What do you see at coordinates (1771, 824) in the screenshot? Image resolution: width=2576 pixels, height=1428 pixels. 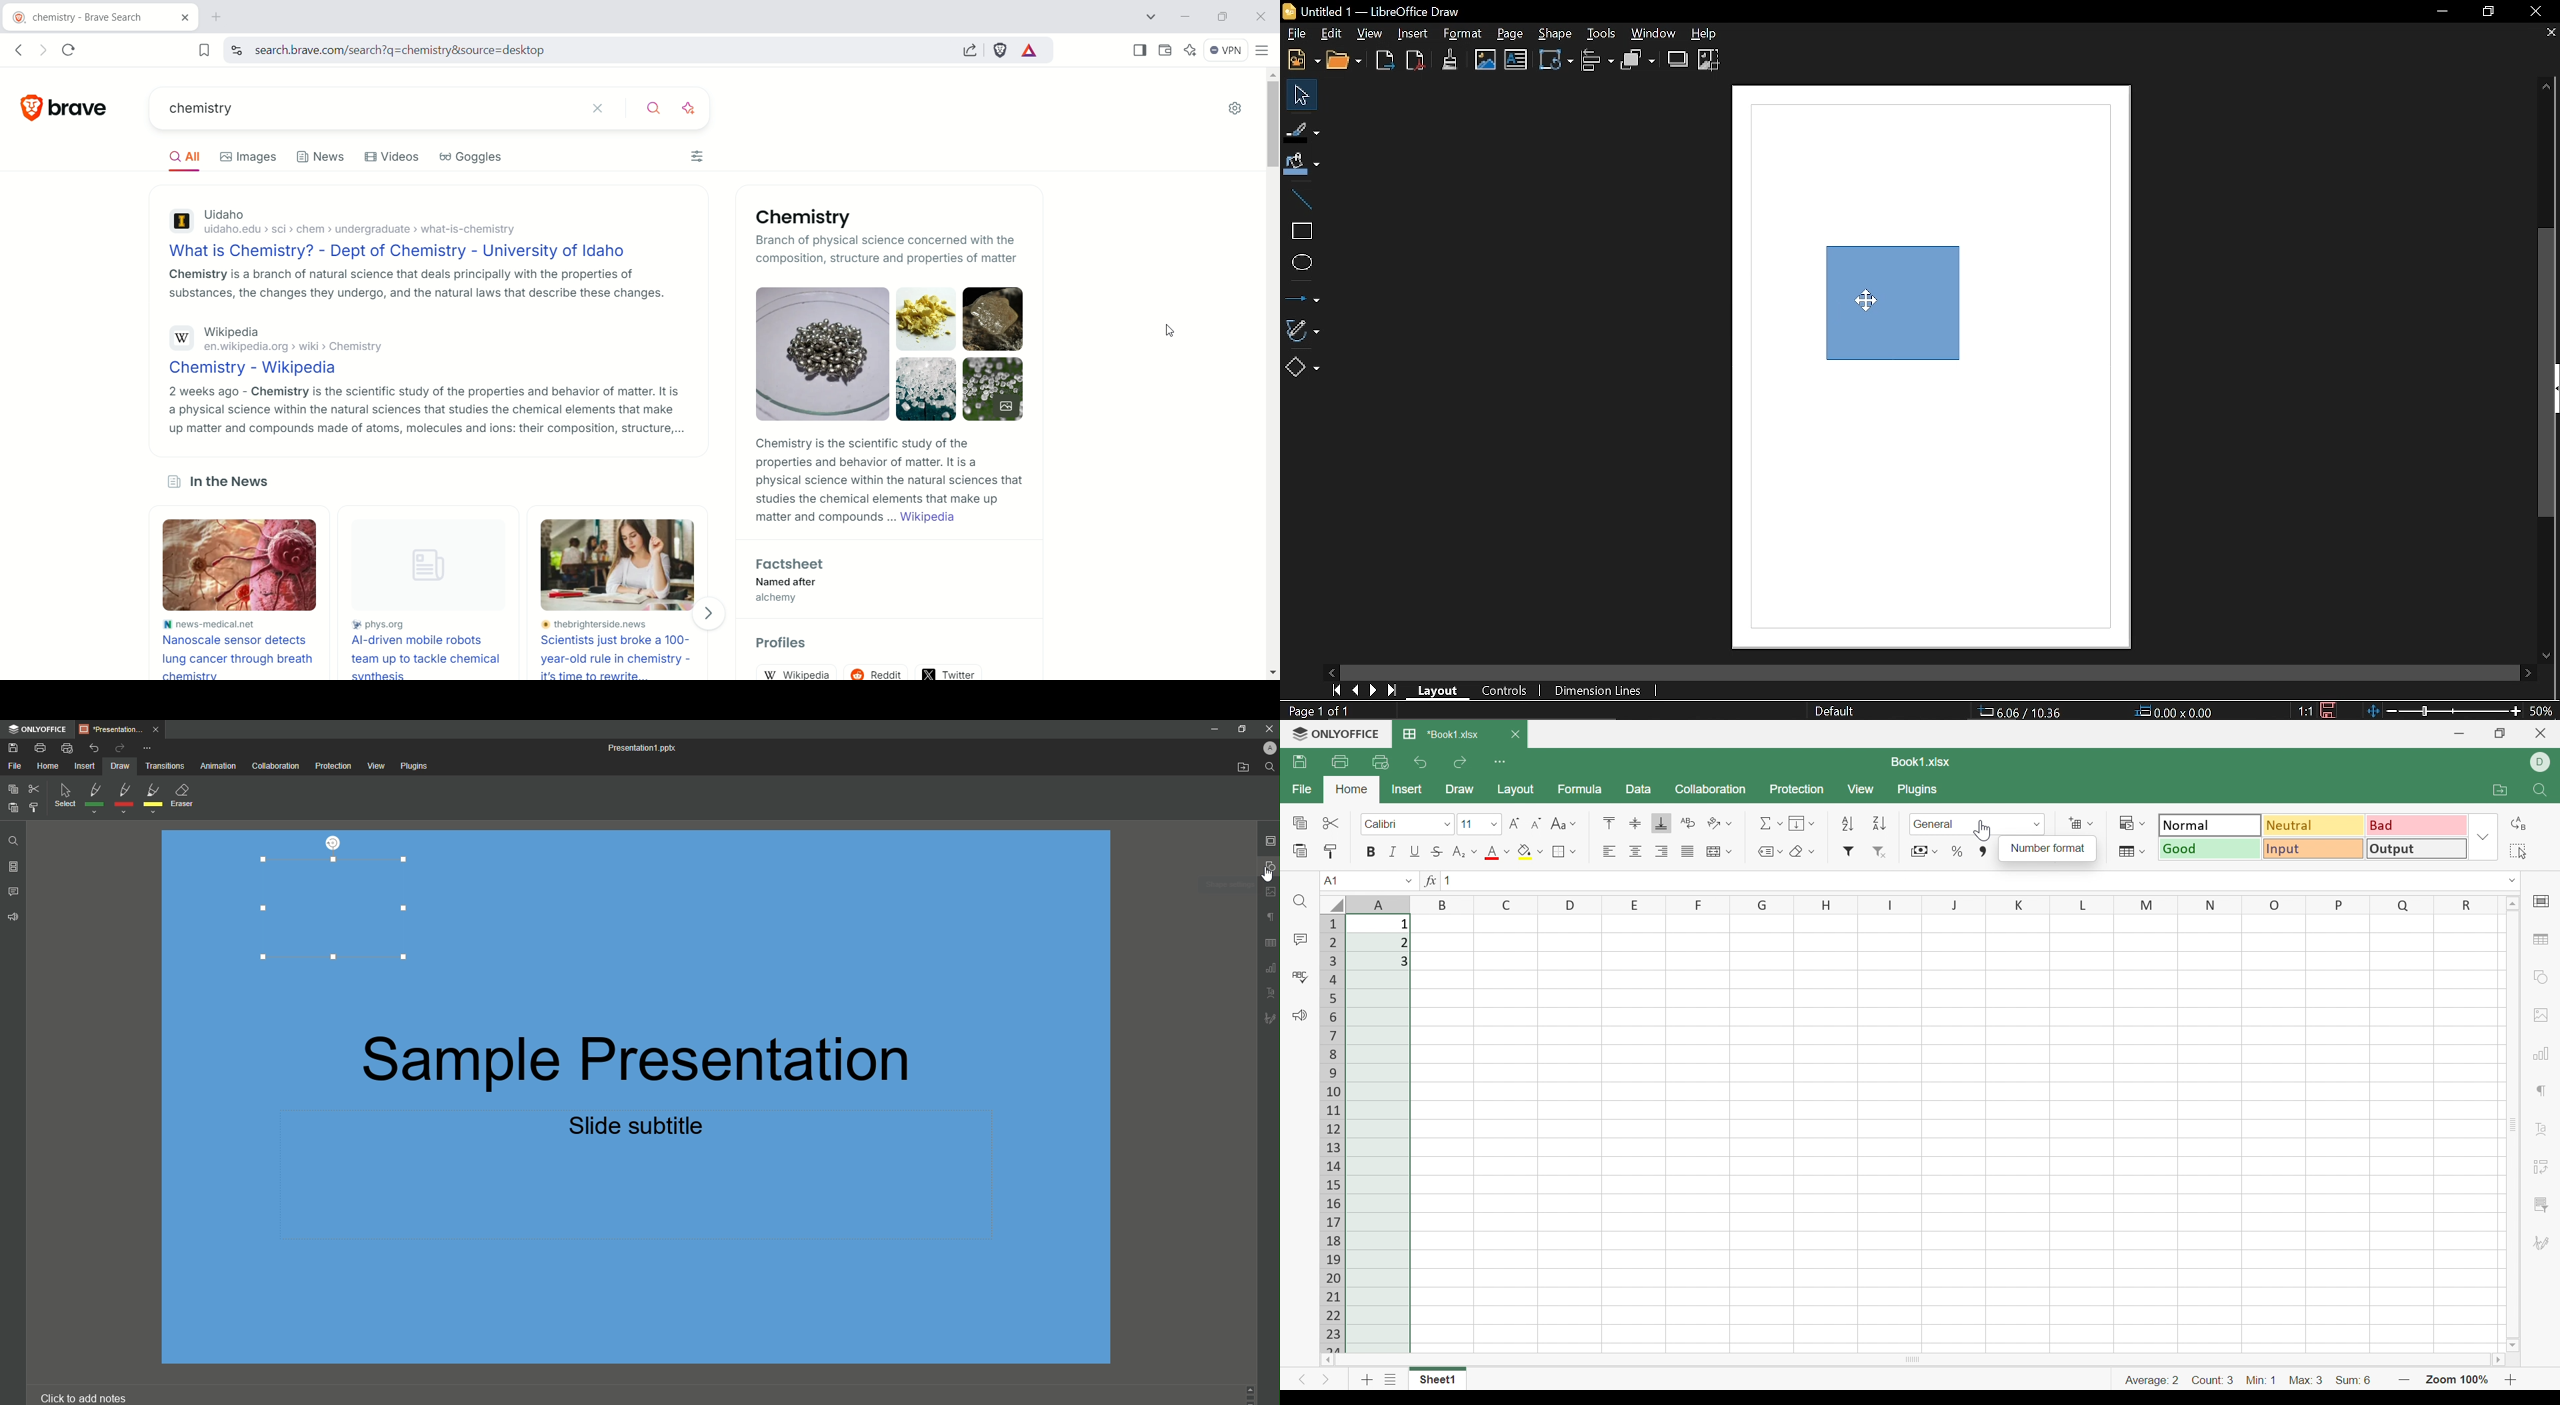 I see `Summation` at bounding box center [1771, 824].